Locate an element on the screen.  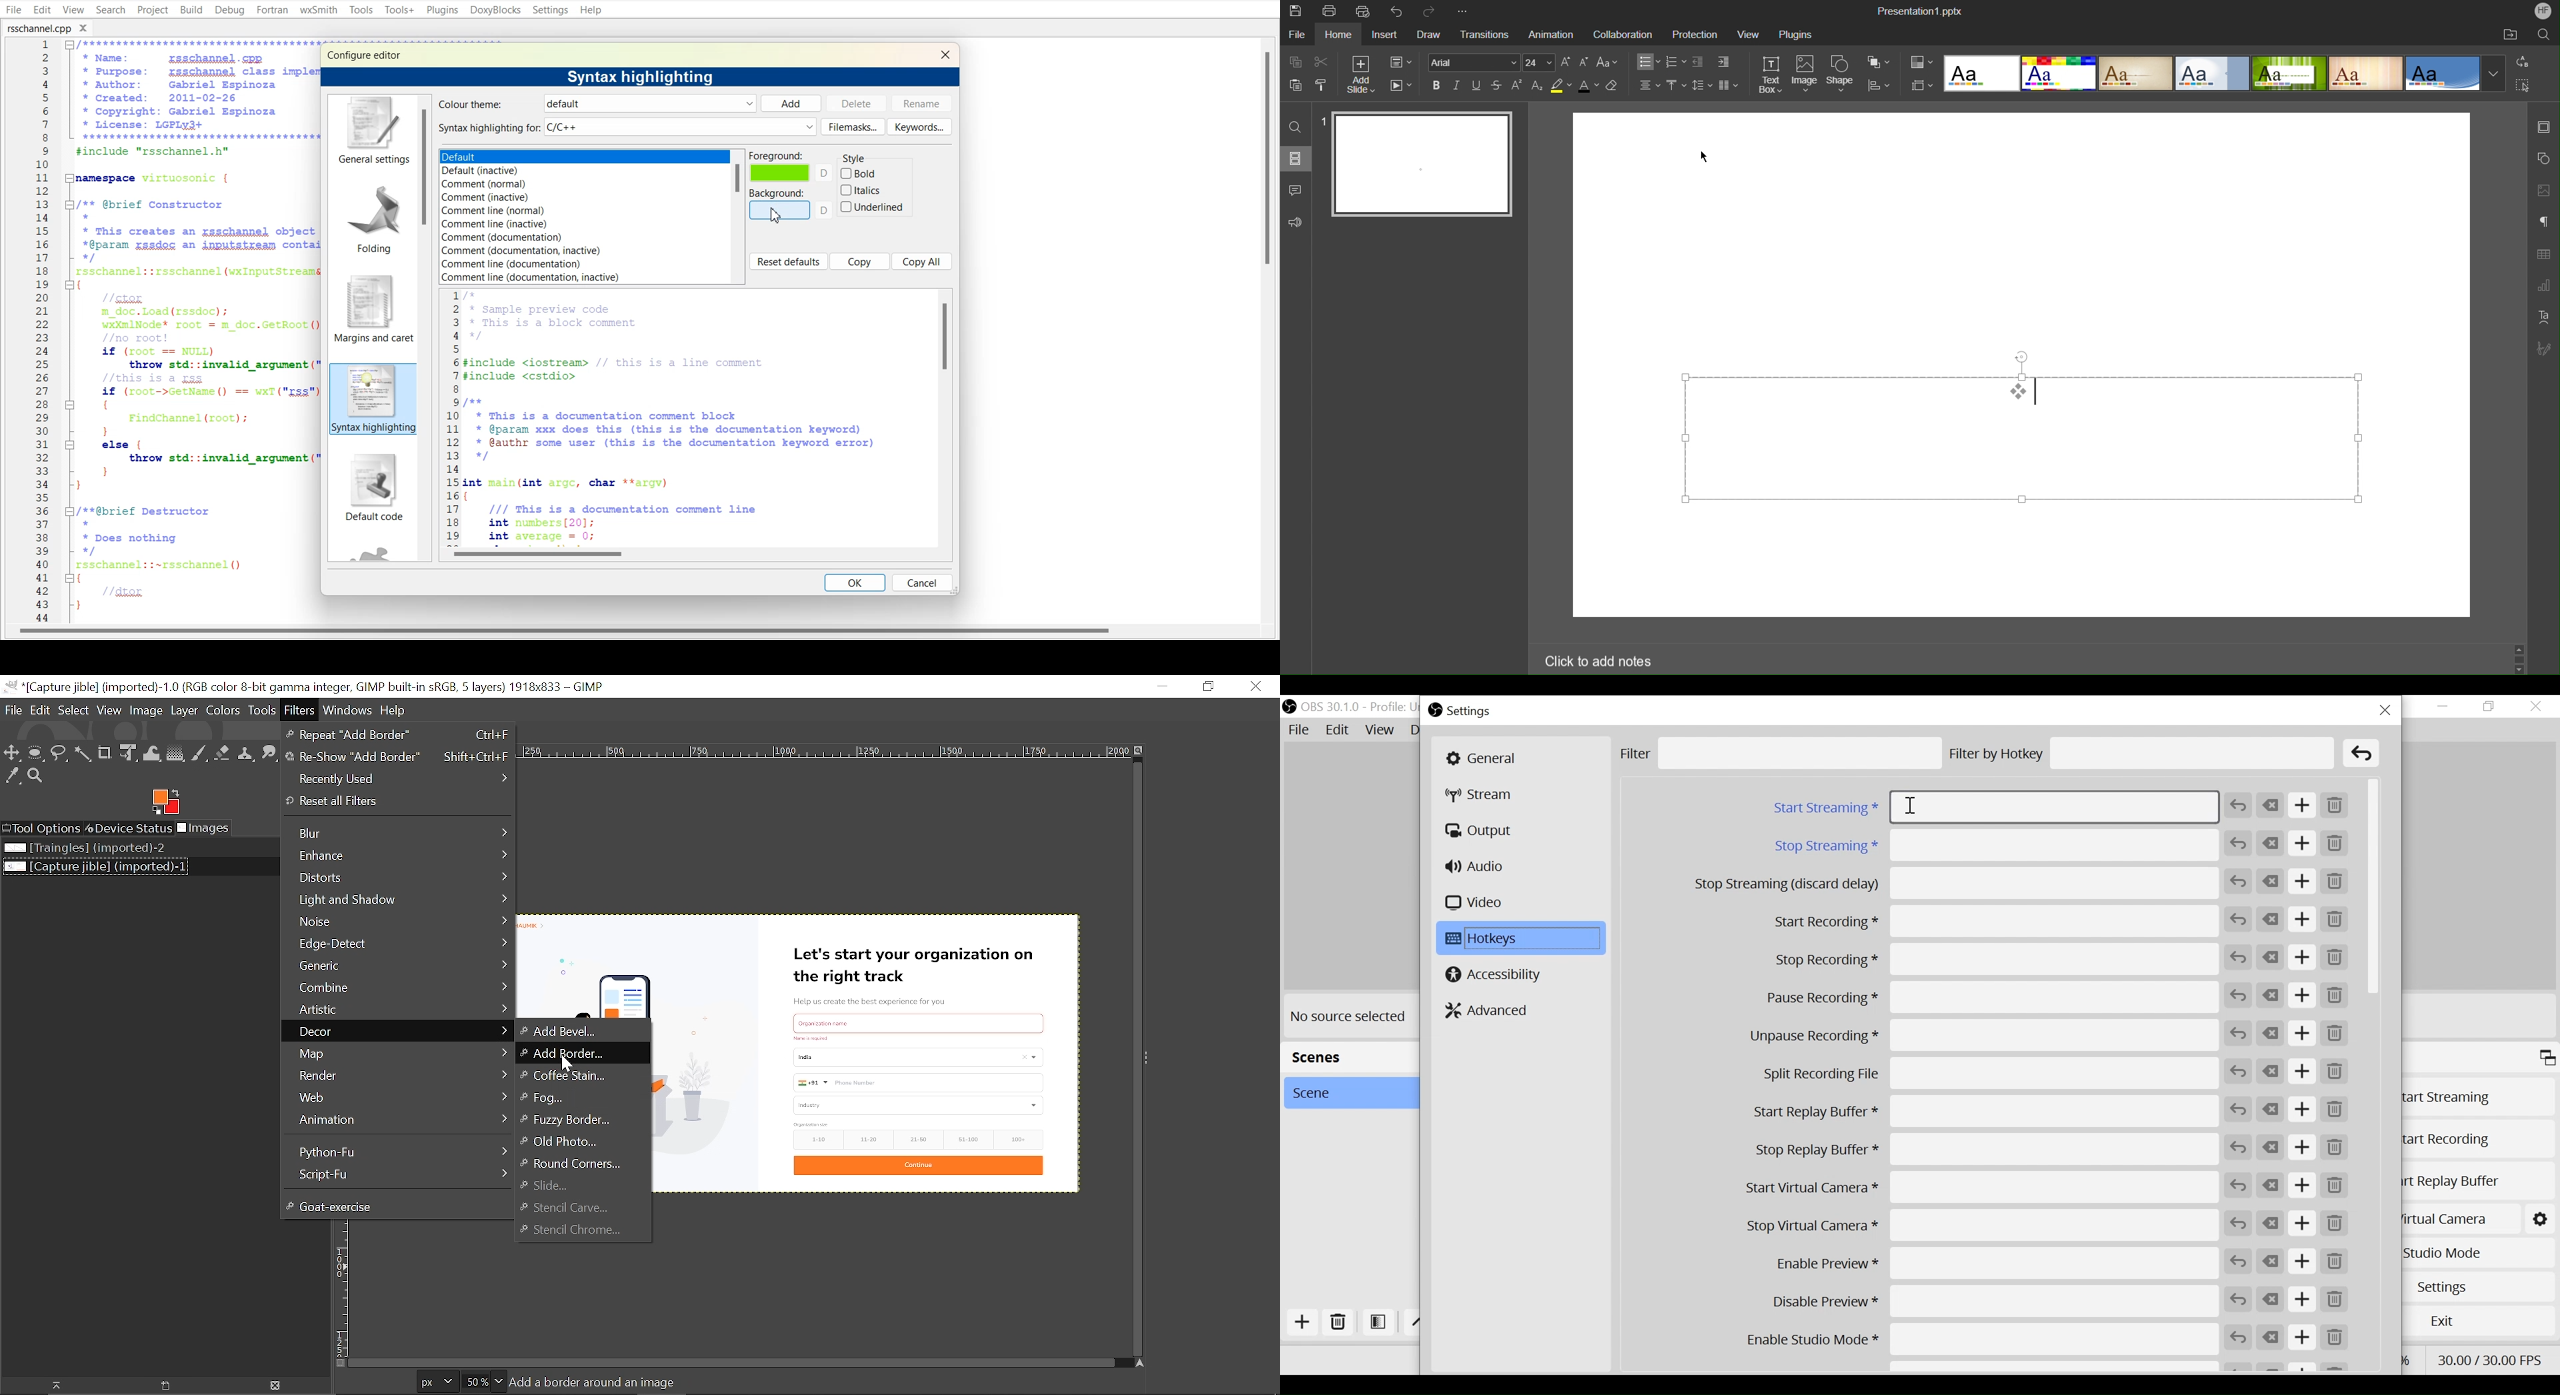
Images is located at coordinates (205, 828).